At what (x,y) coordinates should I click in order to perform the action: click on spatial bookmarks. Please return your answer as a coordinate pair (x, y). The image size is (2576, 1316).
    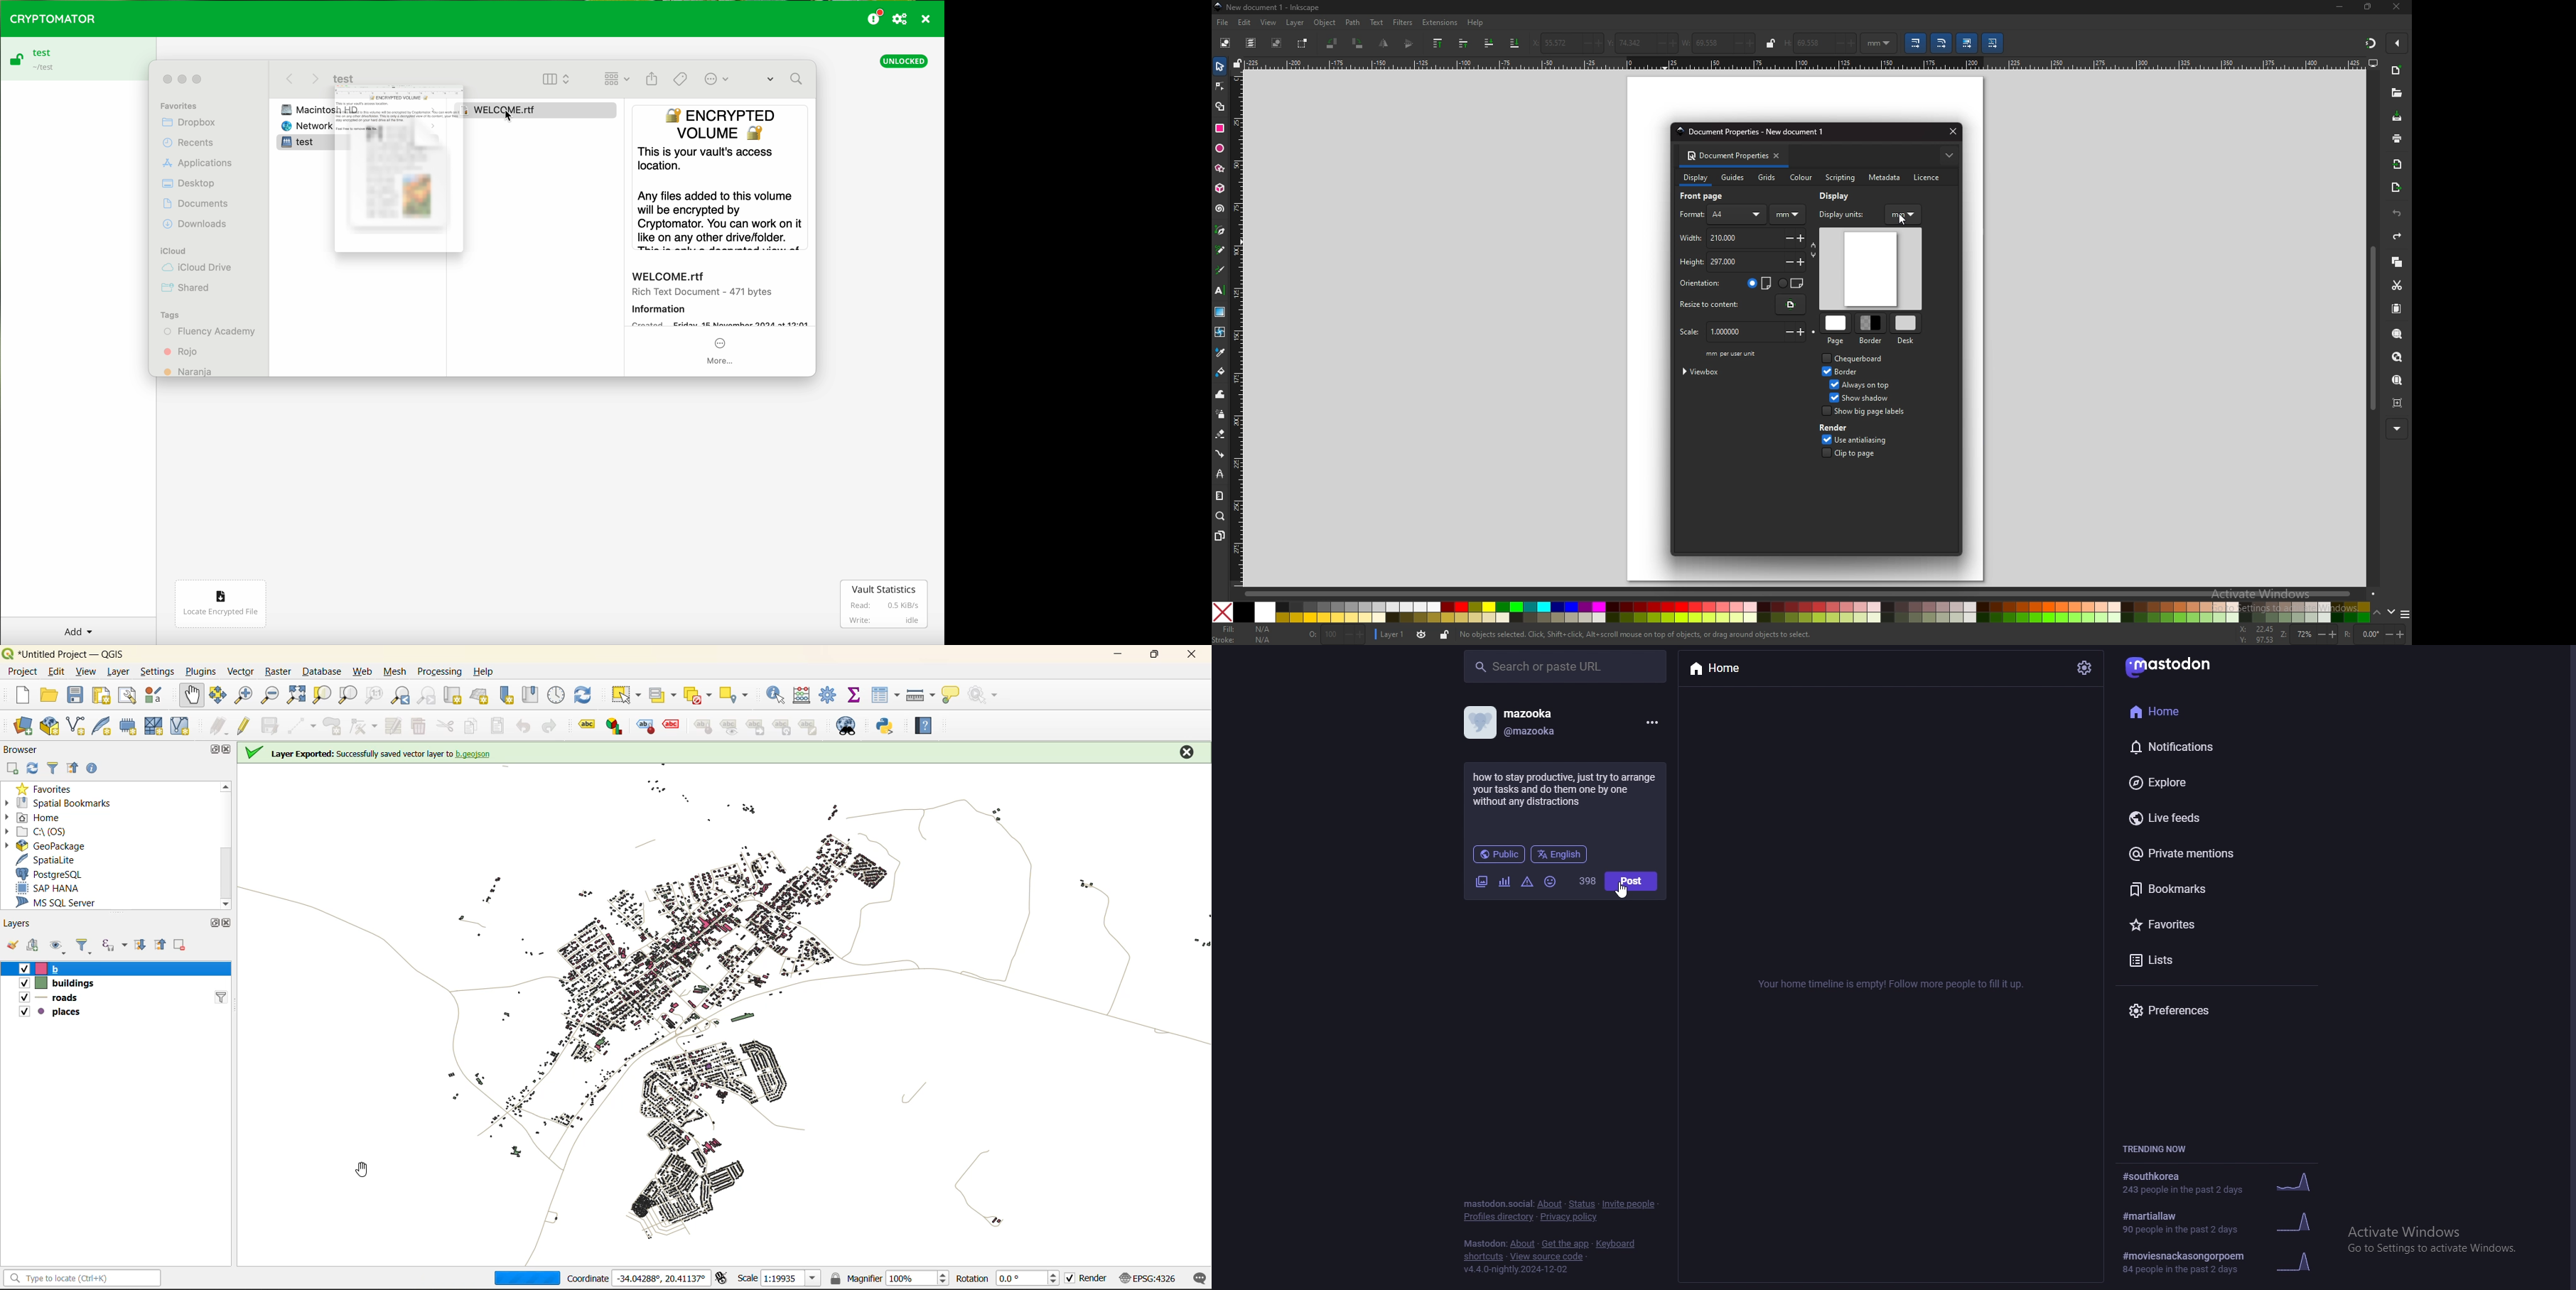
    Looking at the image, I should click on (65, 804).